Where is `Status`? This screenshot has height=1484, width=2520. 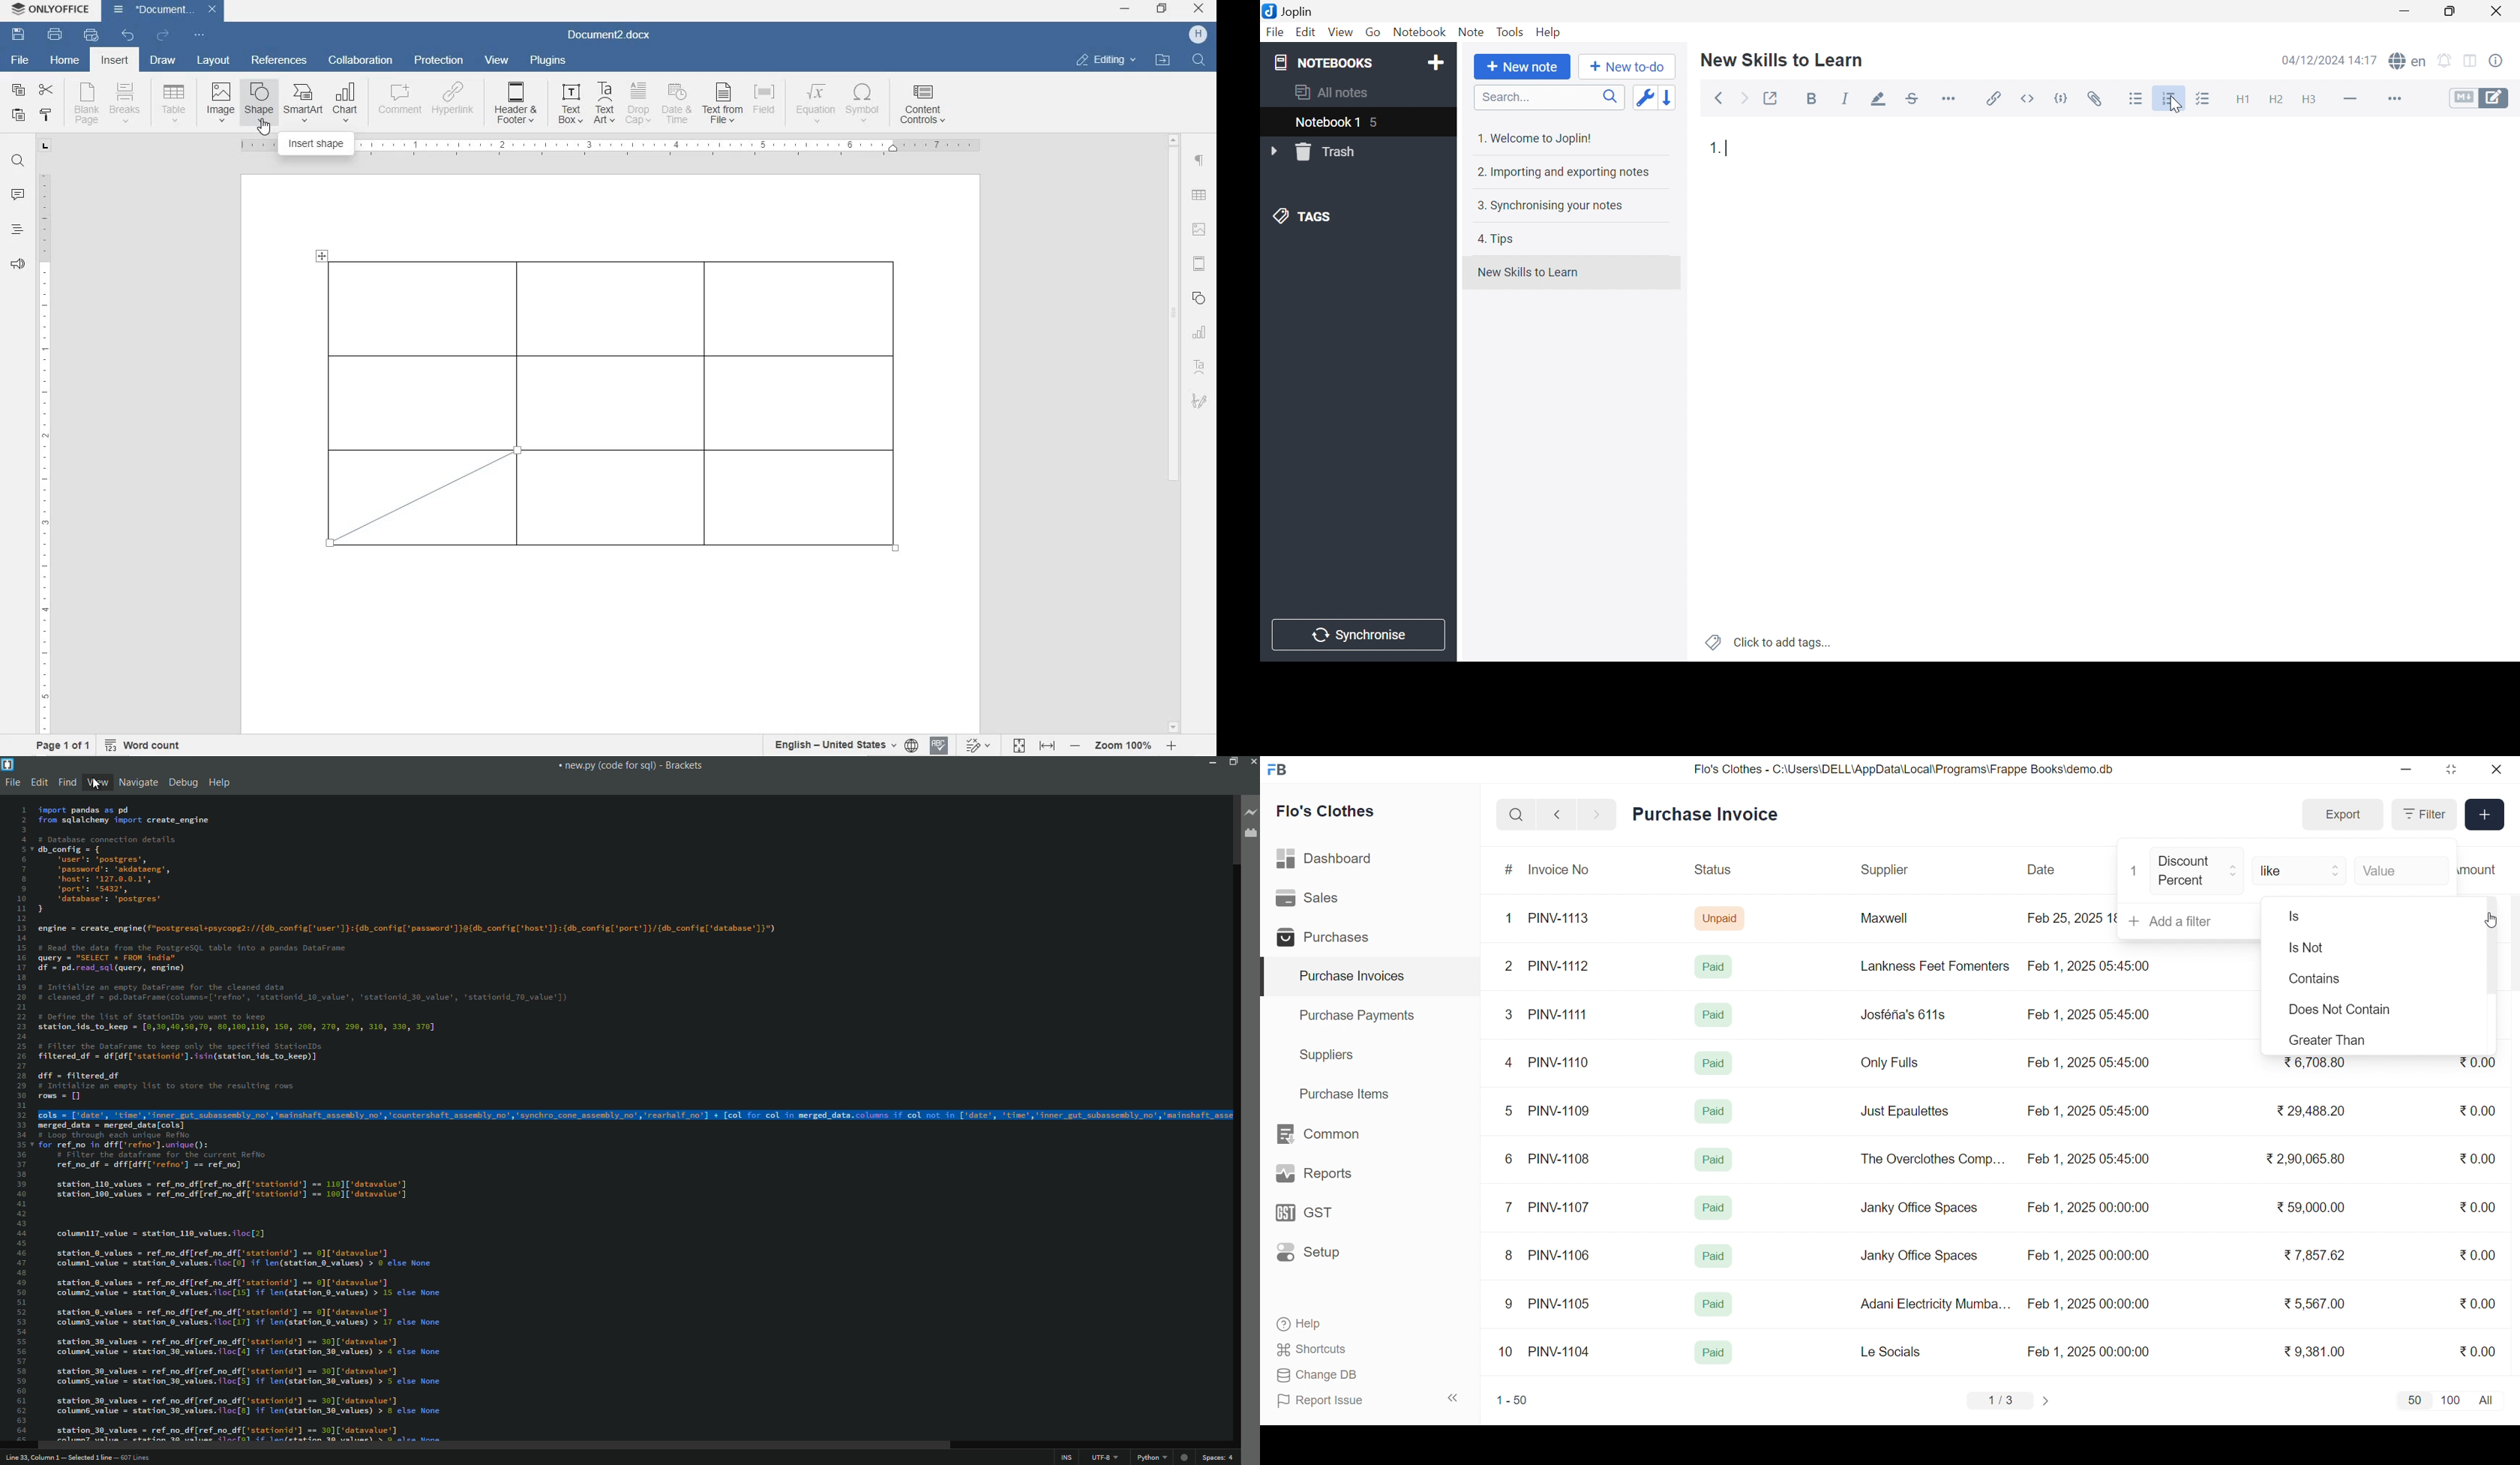
Status is located at coordinates (1712, 872).